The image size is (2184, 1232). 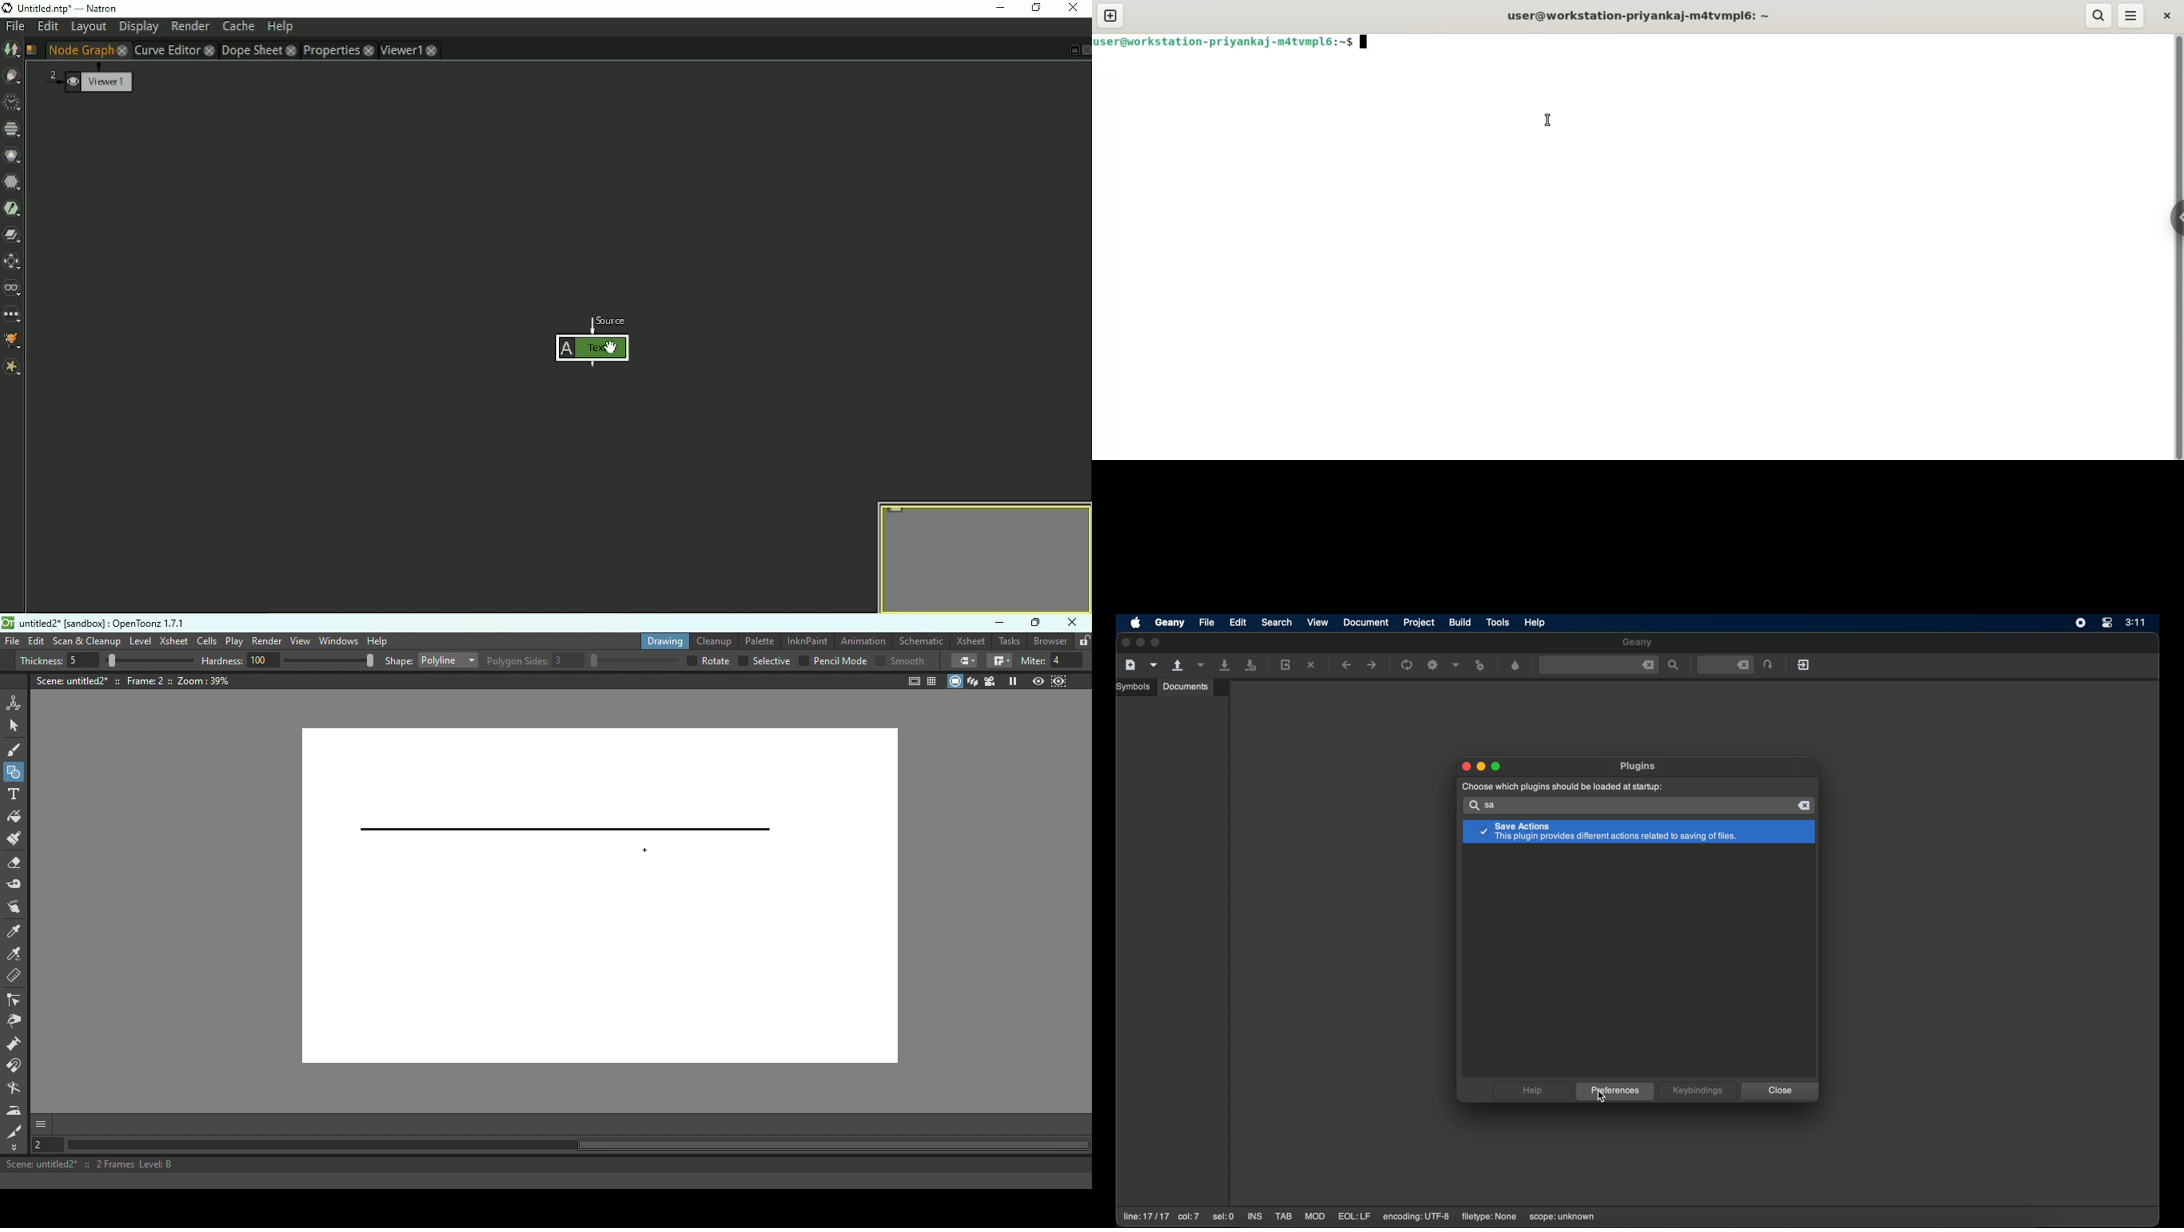 What do you see at coordinates (1347, 666) in the screenshot?
I see `navigate backward a location` at bounding box center [1347, 666].